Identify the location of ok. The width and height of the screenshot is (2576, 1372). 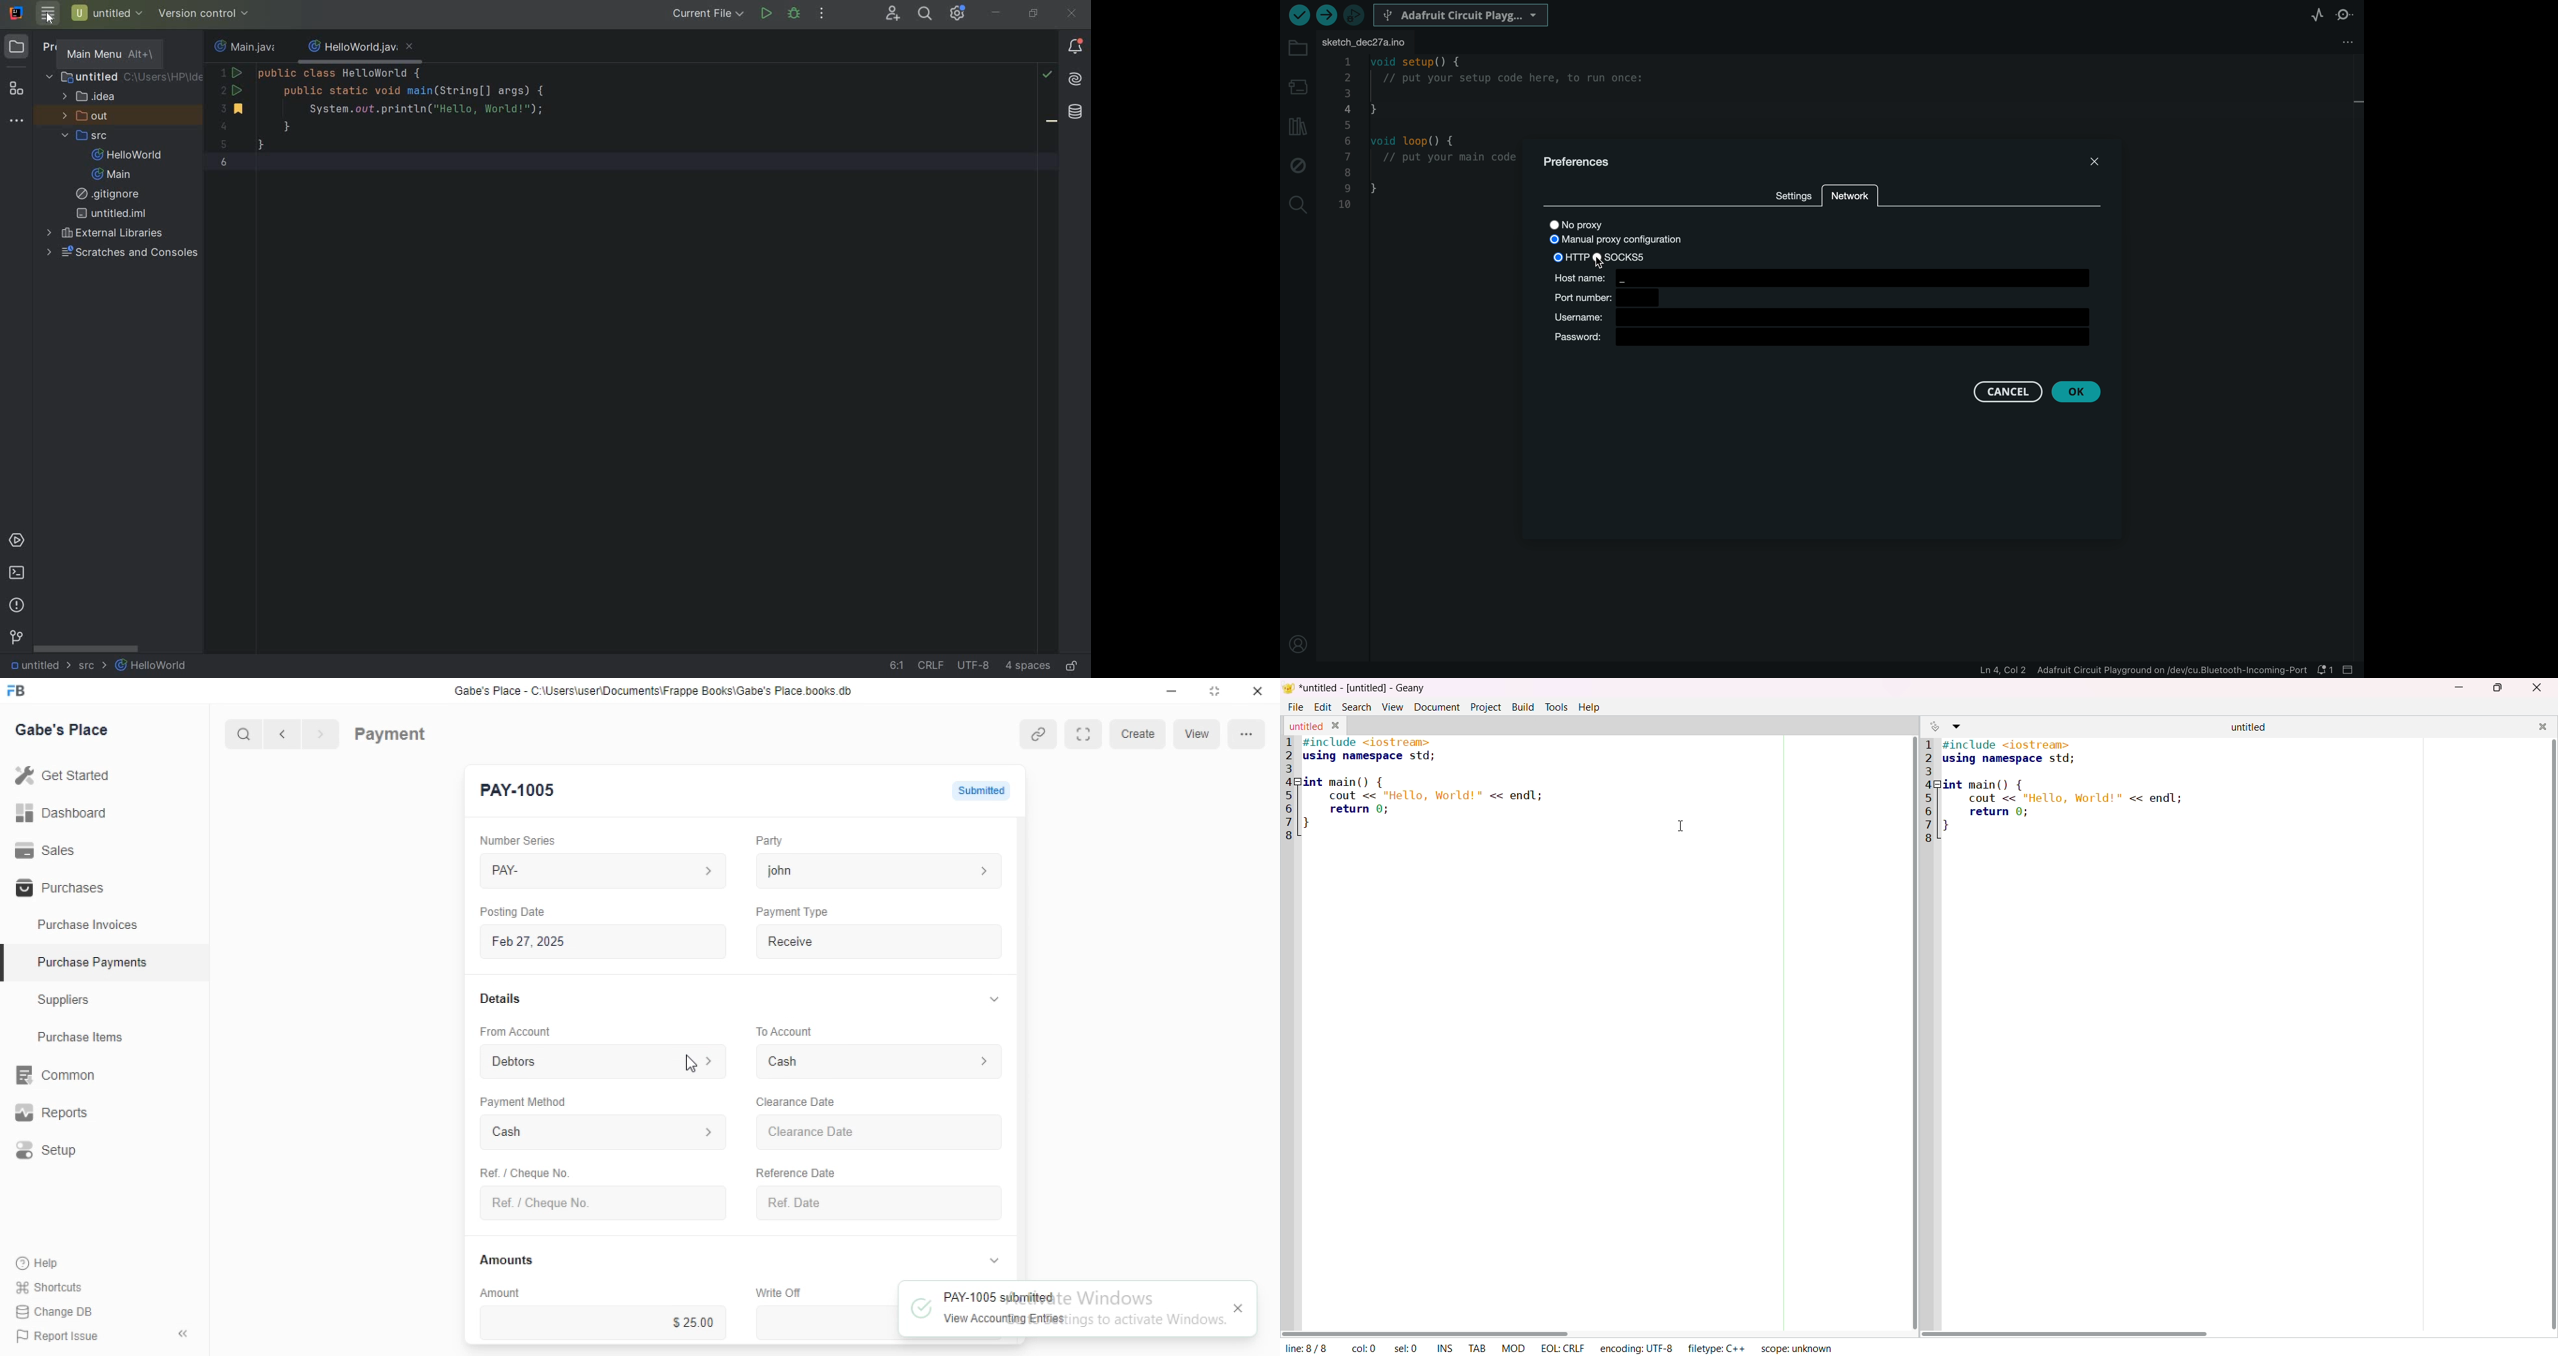
(2084, 393).